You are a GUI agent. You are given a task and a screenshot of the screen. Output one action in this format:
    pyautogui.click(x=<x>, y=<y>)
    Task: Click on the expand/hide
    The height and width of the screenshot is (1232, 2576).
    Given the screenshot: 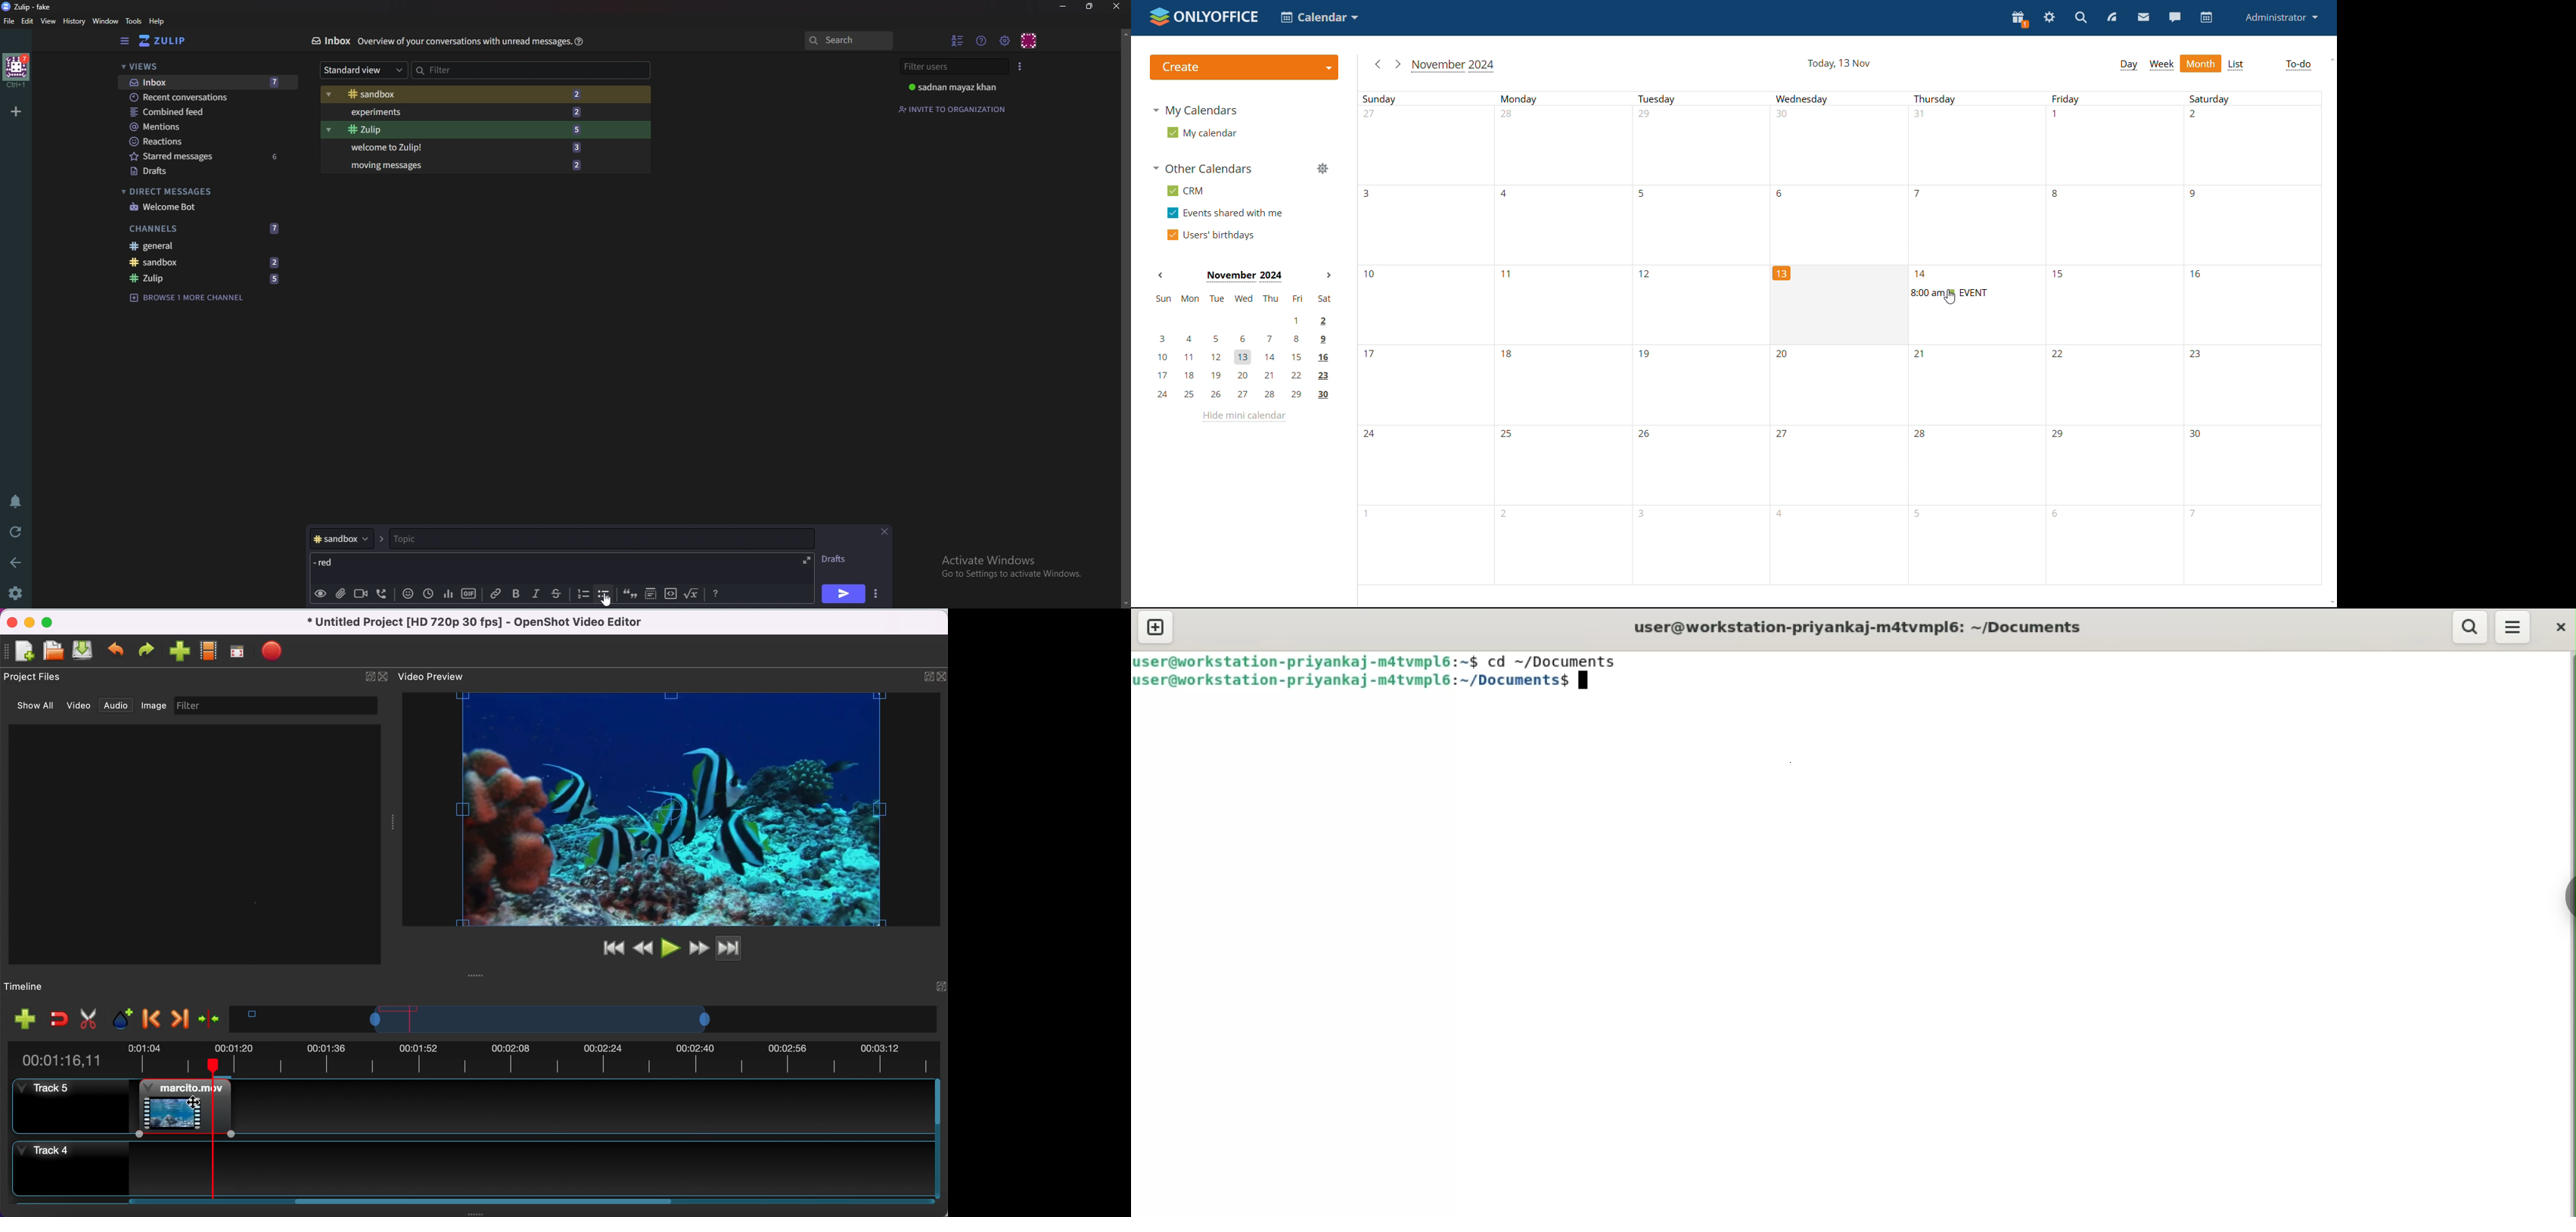 What is the action you would take?
    pyautogui.click(x=940, y=984)
    